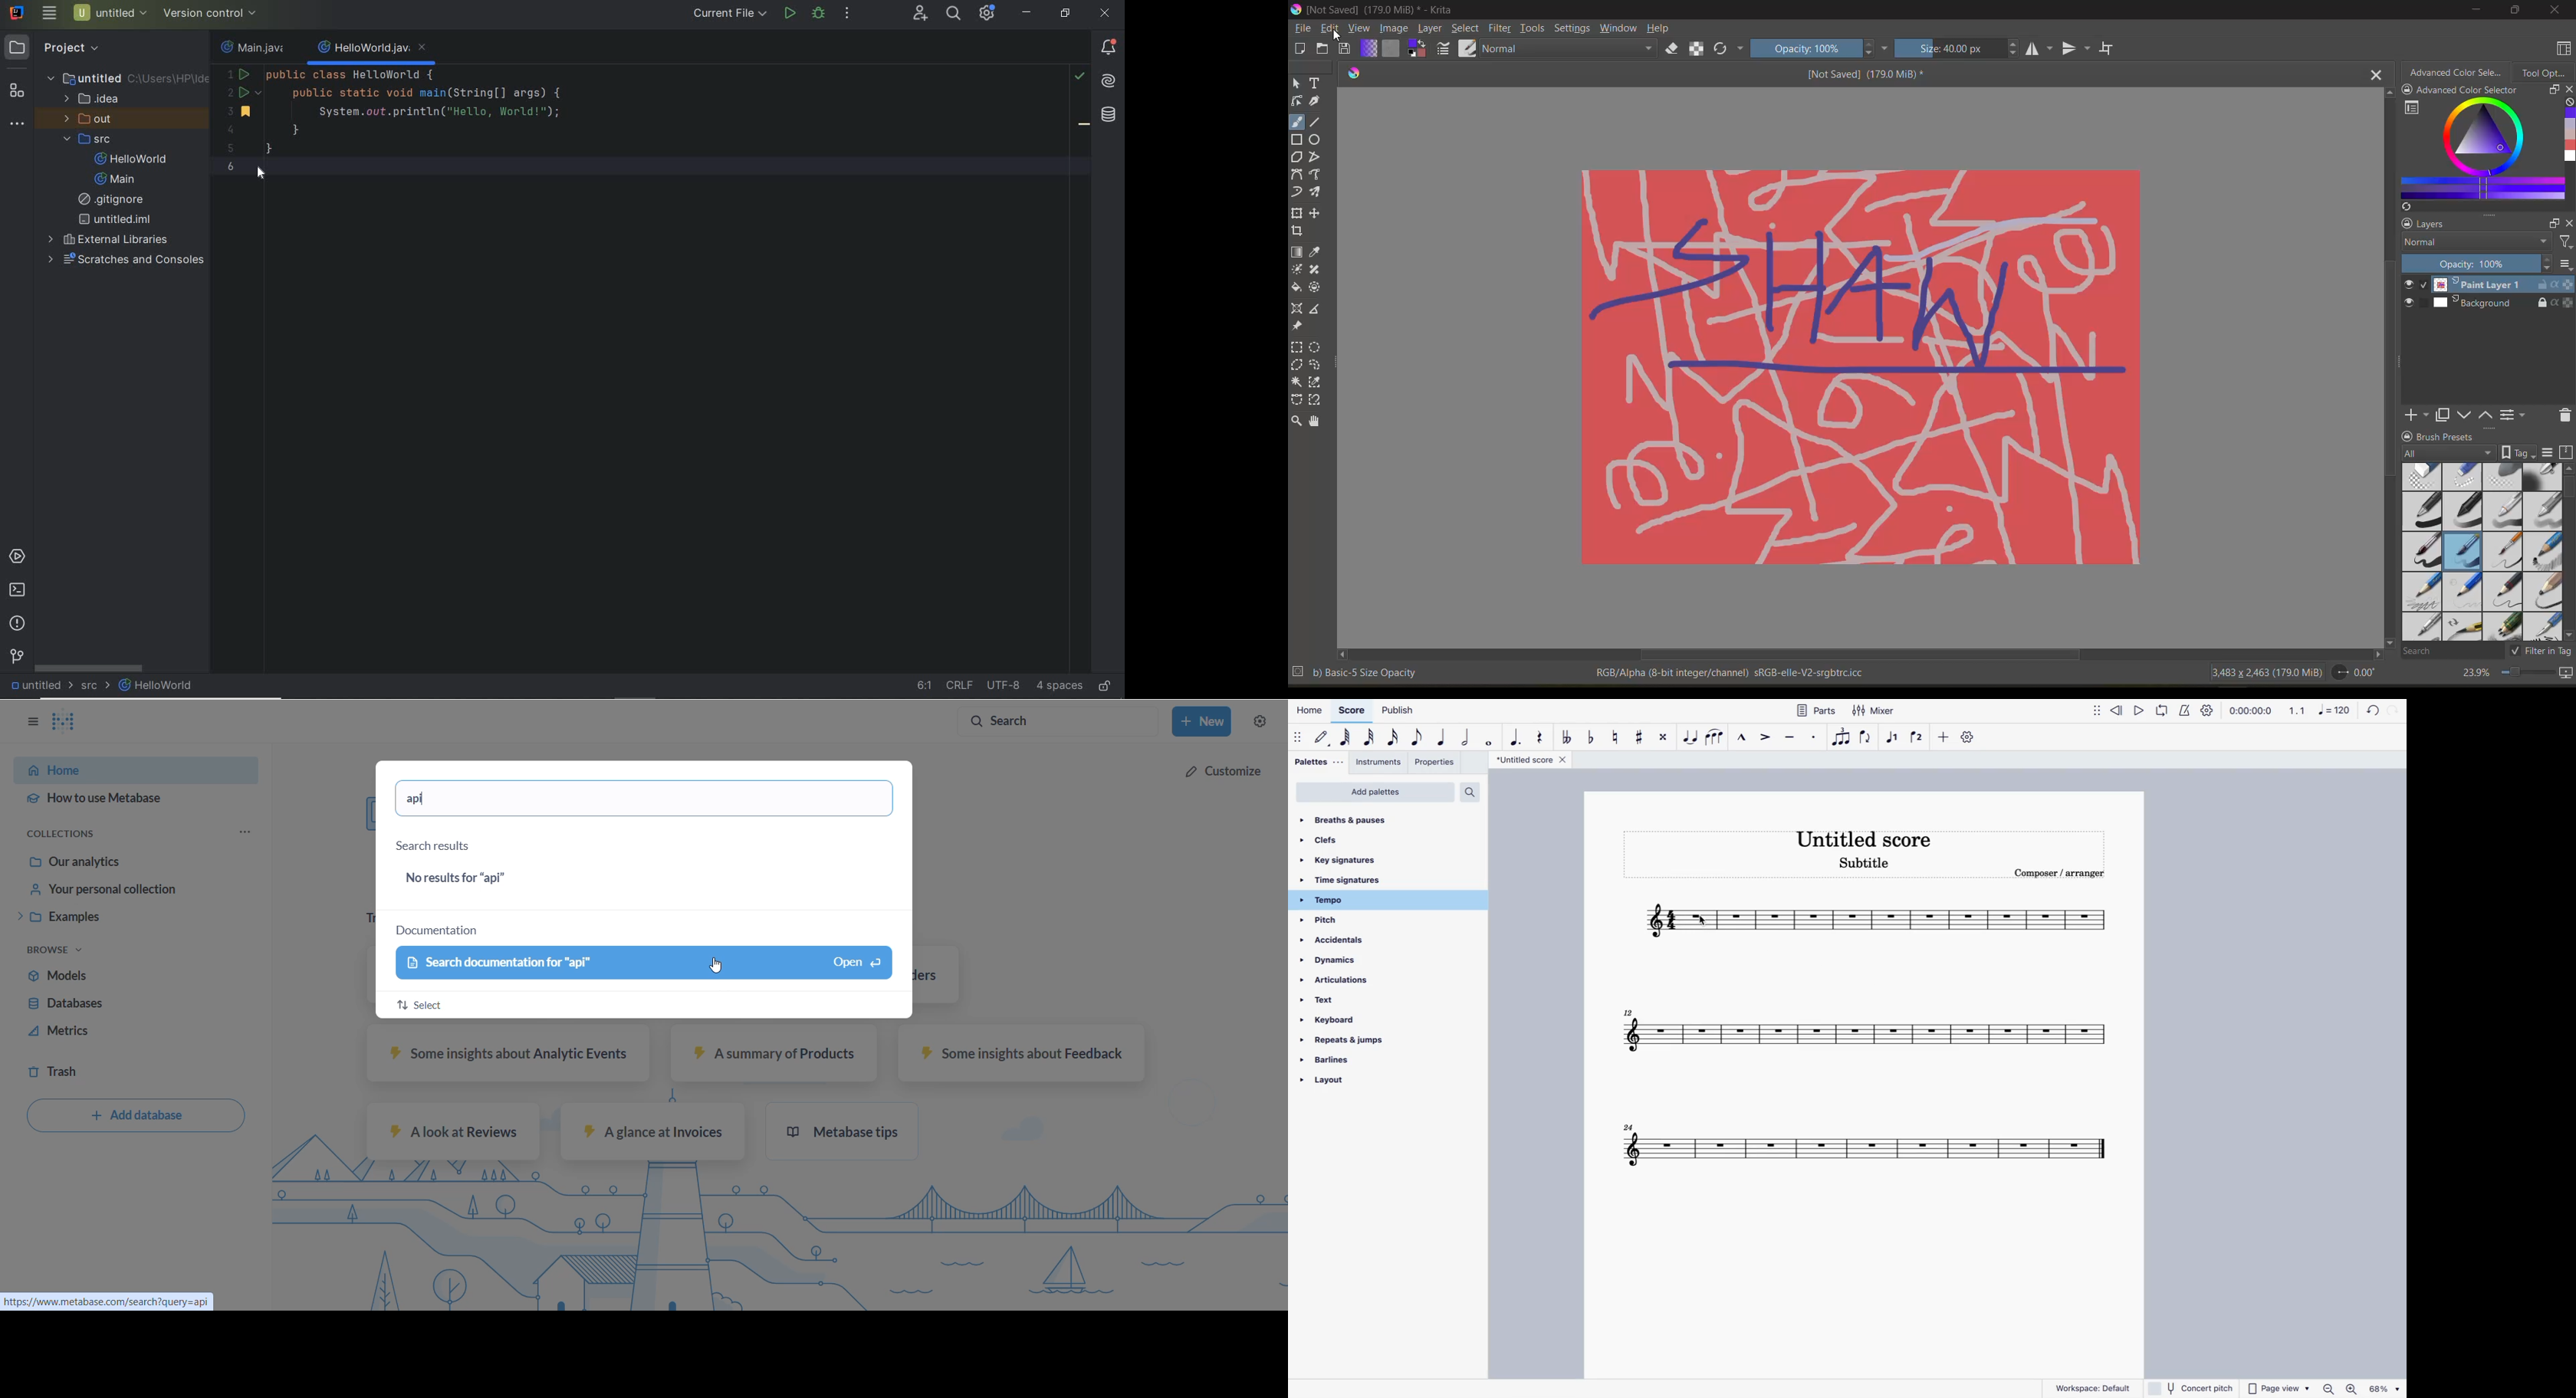  I want to click on Tag, so click(2519, 453).